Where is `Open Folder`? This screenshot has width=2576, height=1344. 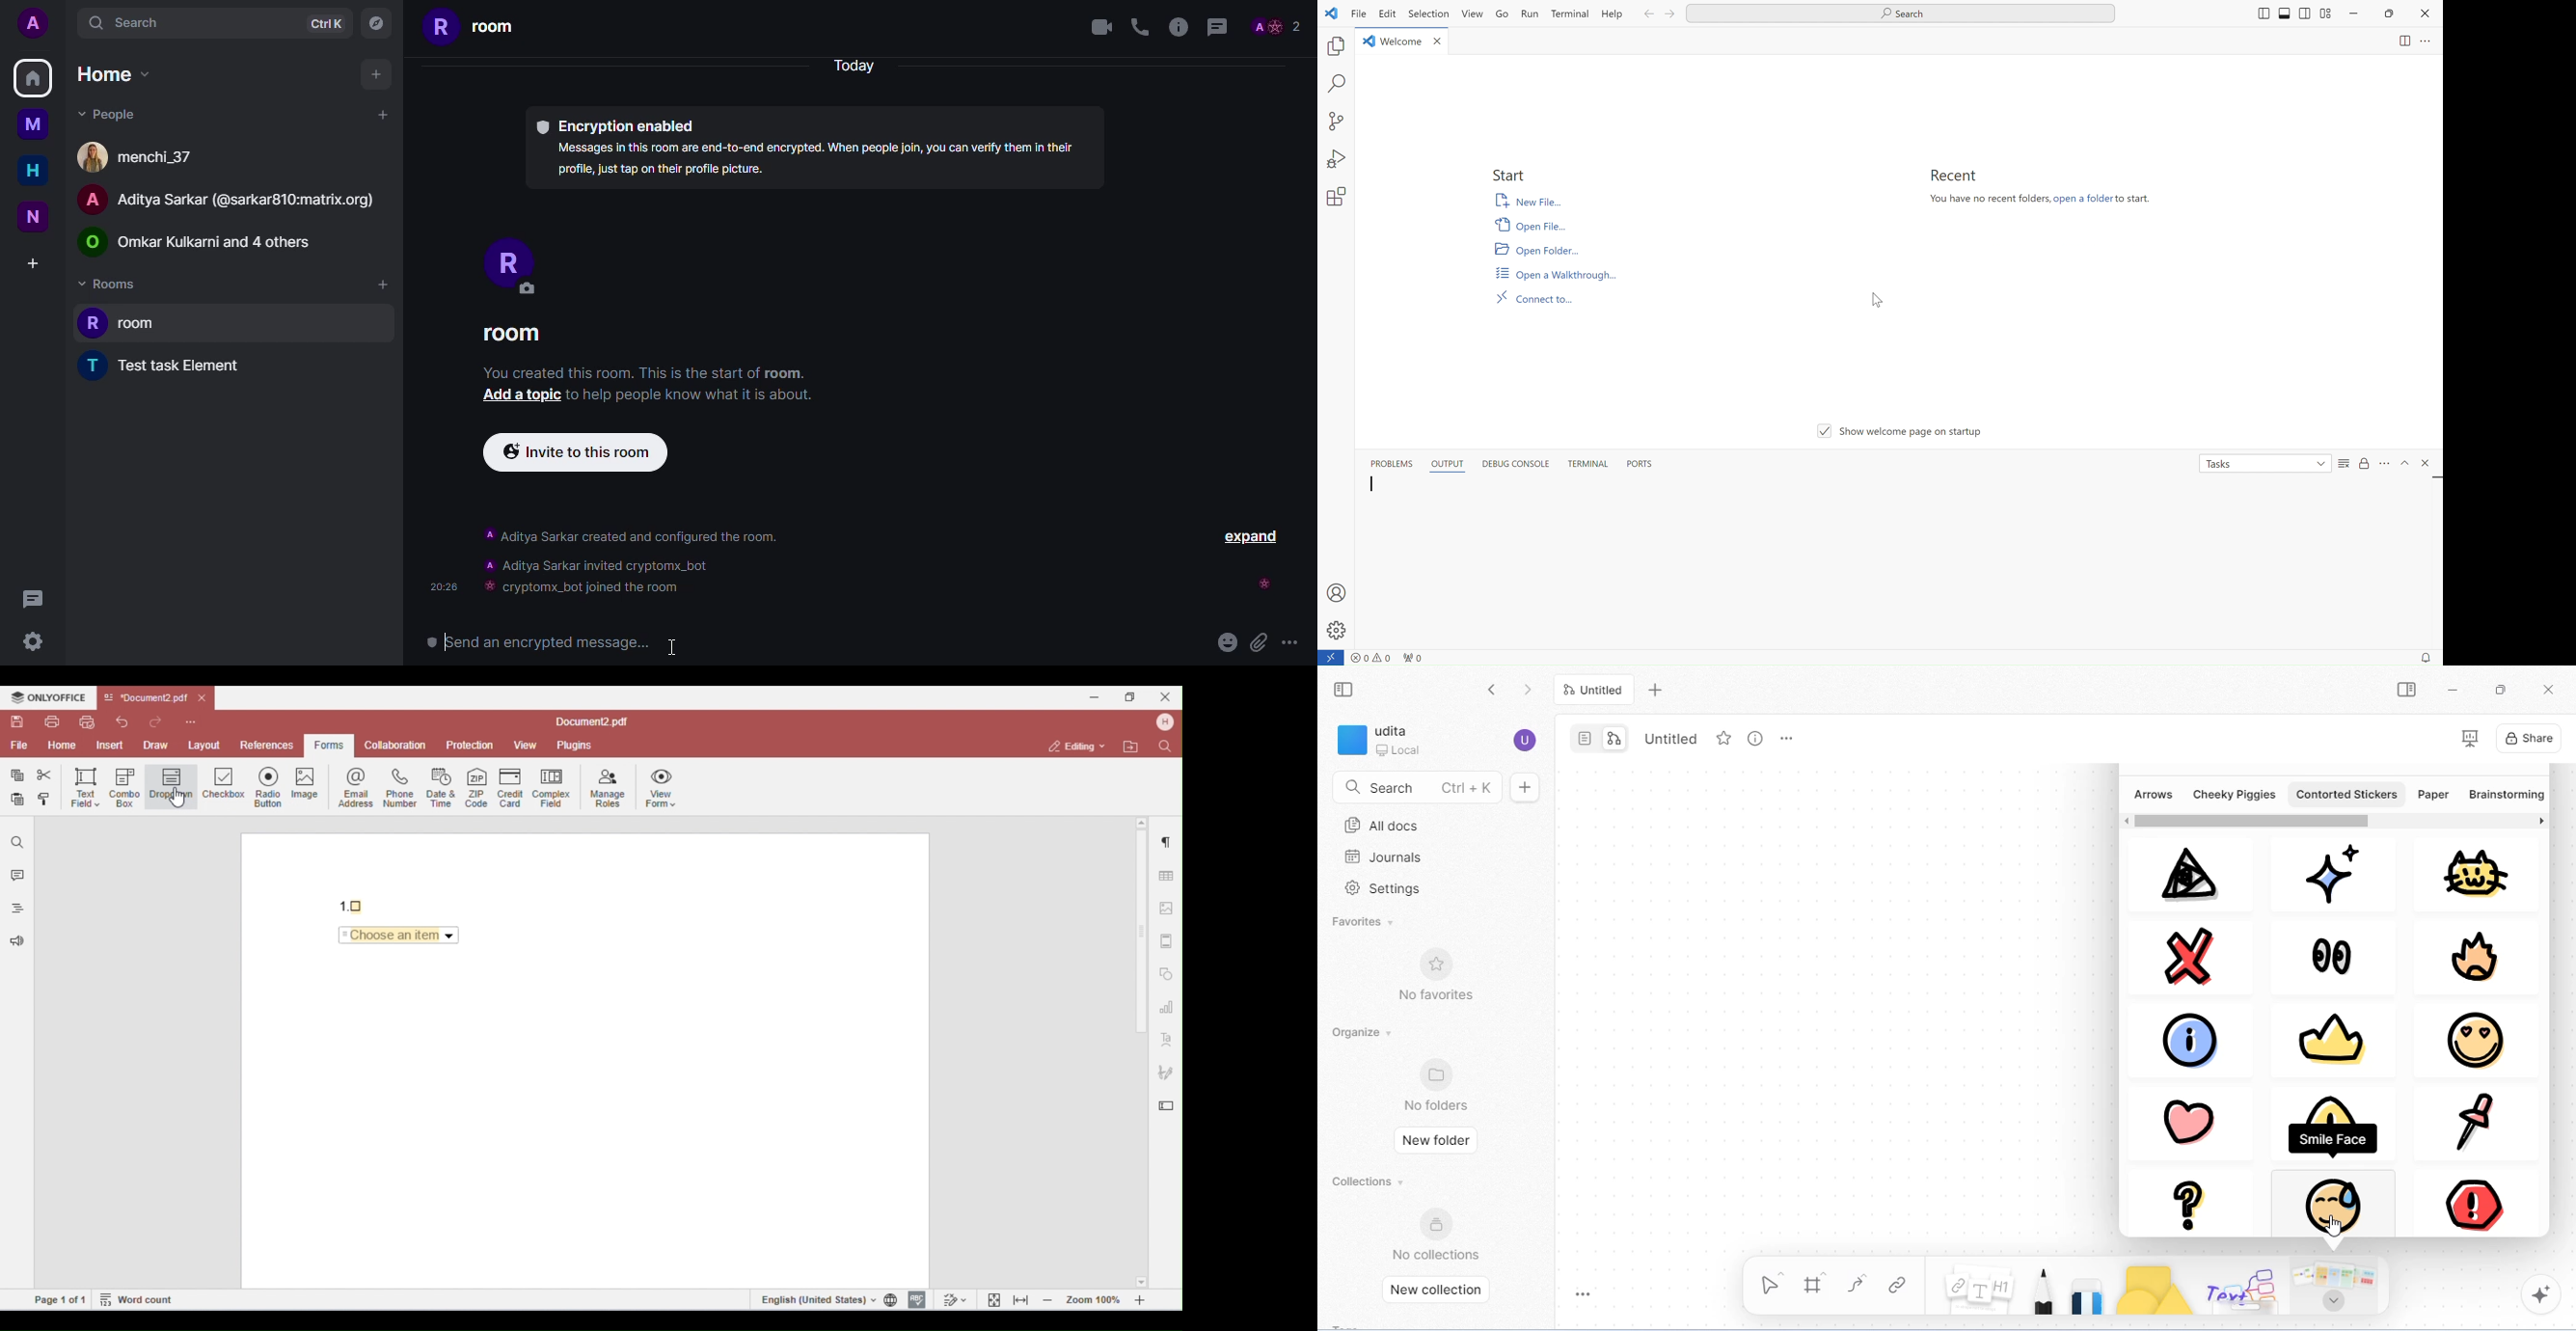 Open Folder is located at coordinates (1542, 251).